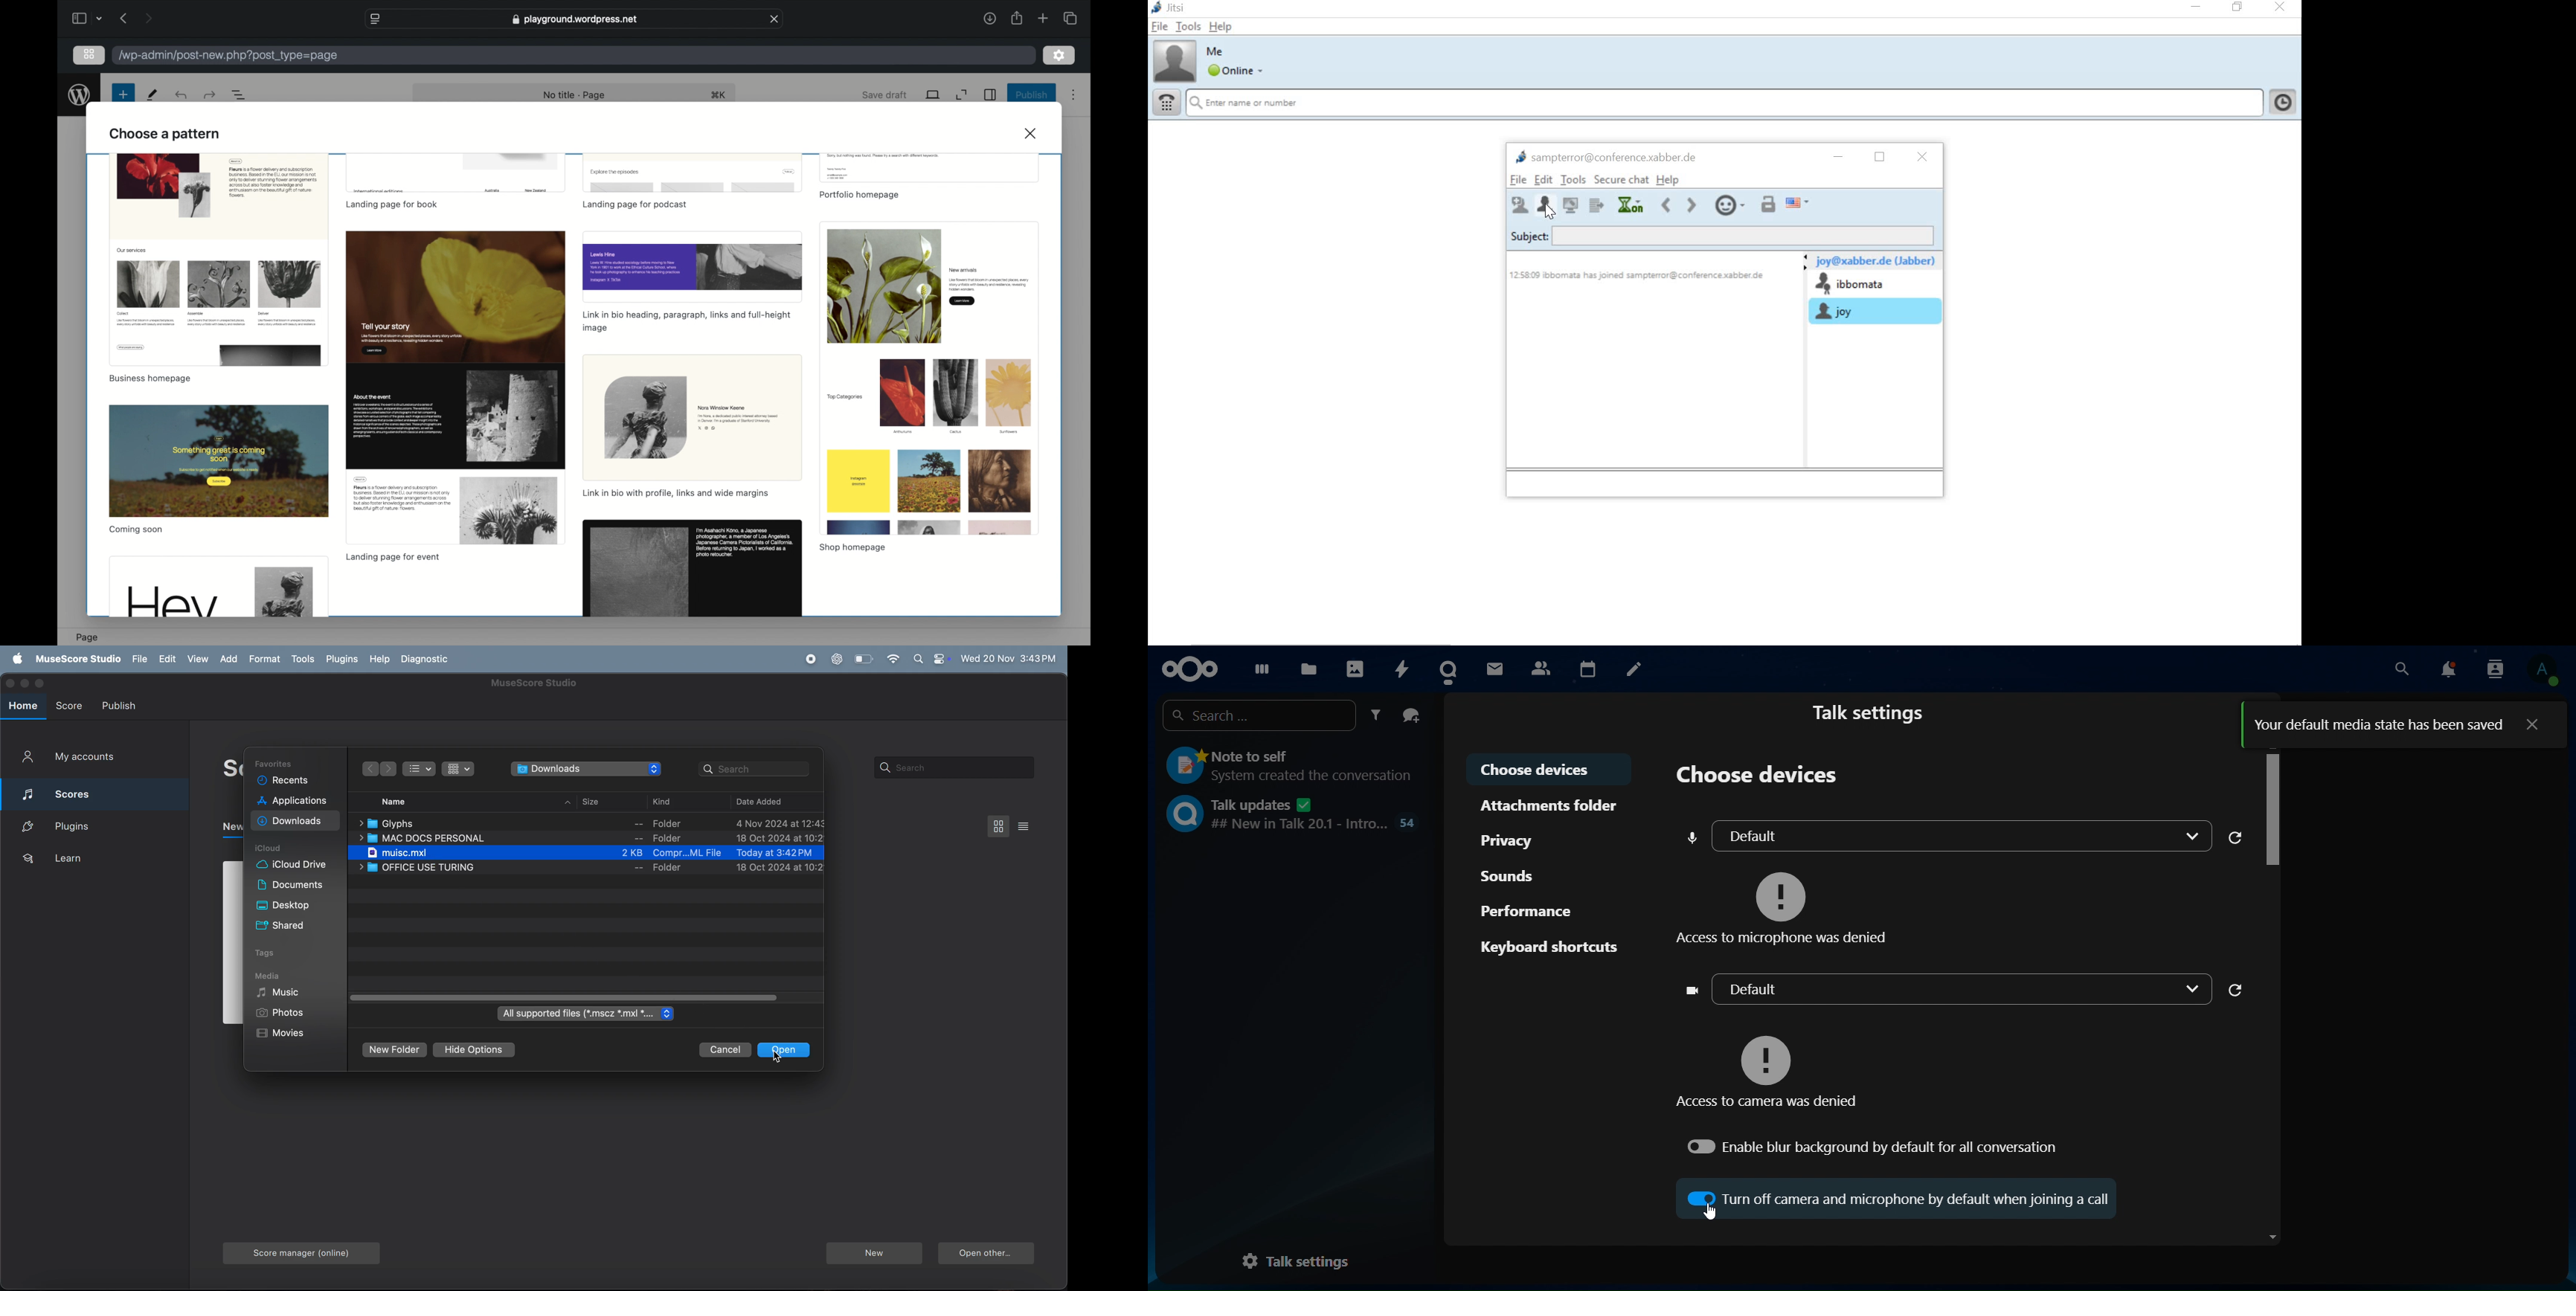 The image size is (2576, 1316). What do you see at coordinates (1448, 669) in the screenshot?
I see `talk` at bounding box center [1448, 669].